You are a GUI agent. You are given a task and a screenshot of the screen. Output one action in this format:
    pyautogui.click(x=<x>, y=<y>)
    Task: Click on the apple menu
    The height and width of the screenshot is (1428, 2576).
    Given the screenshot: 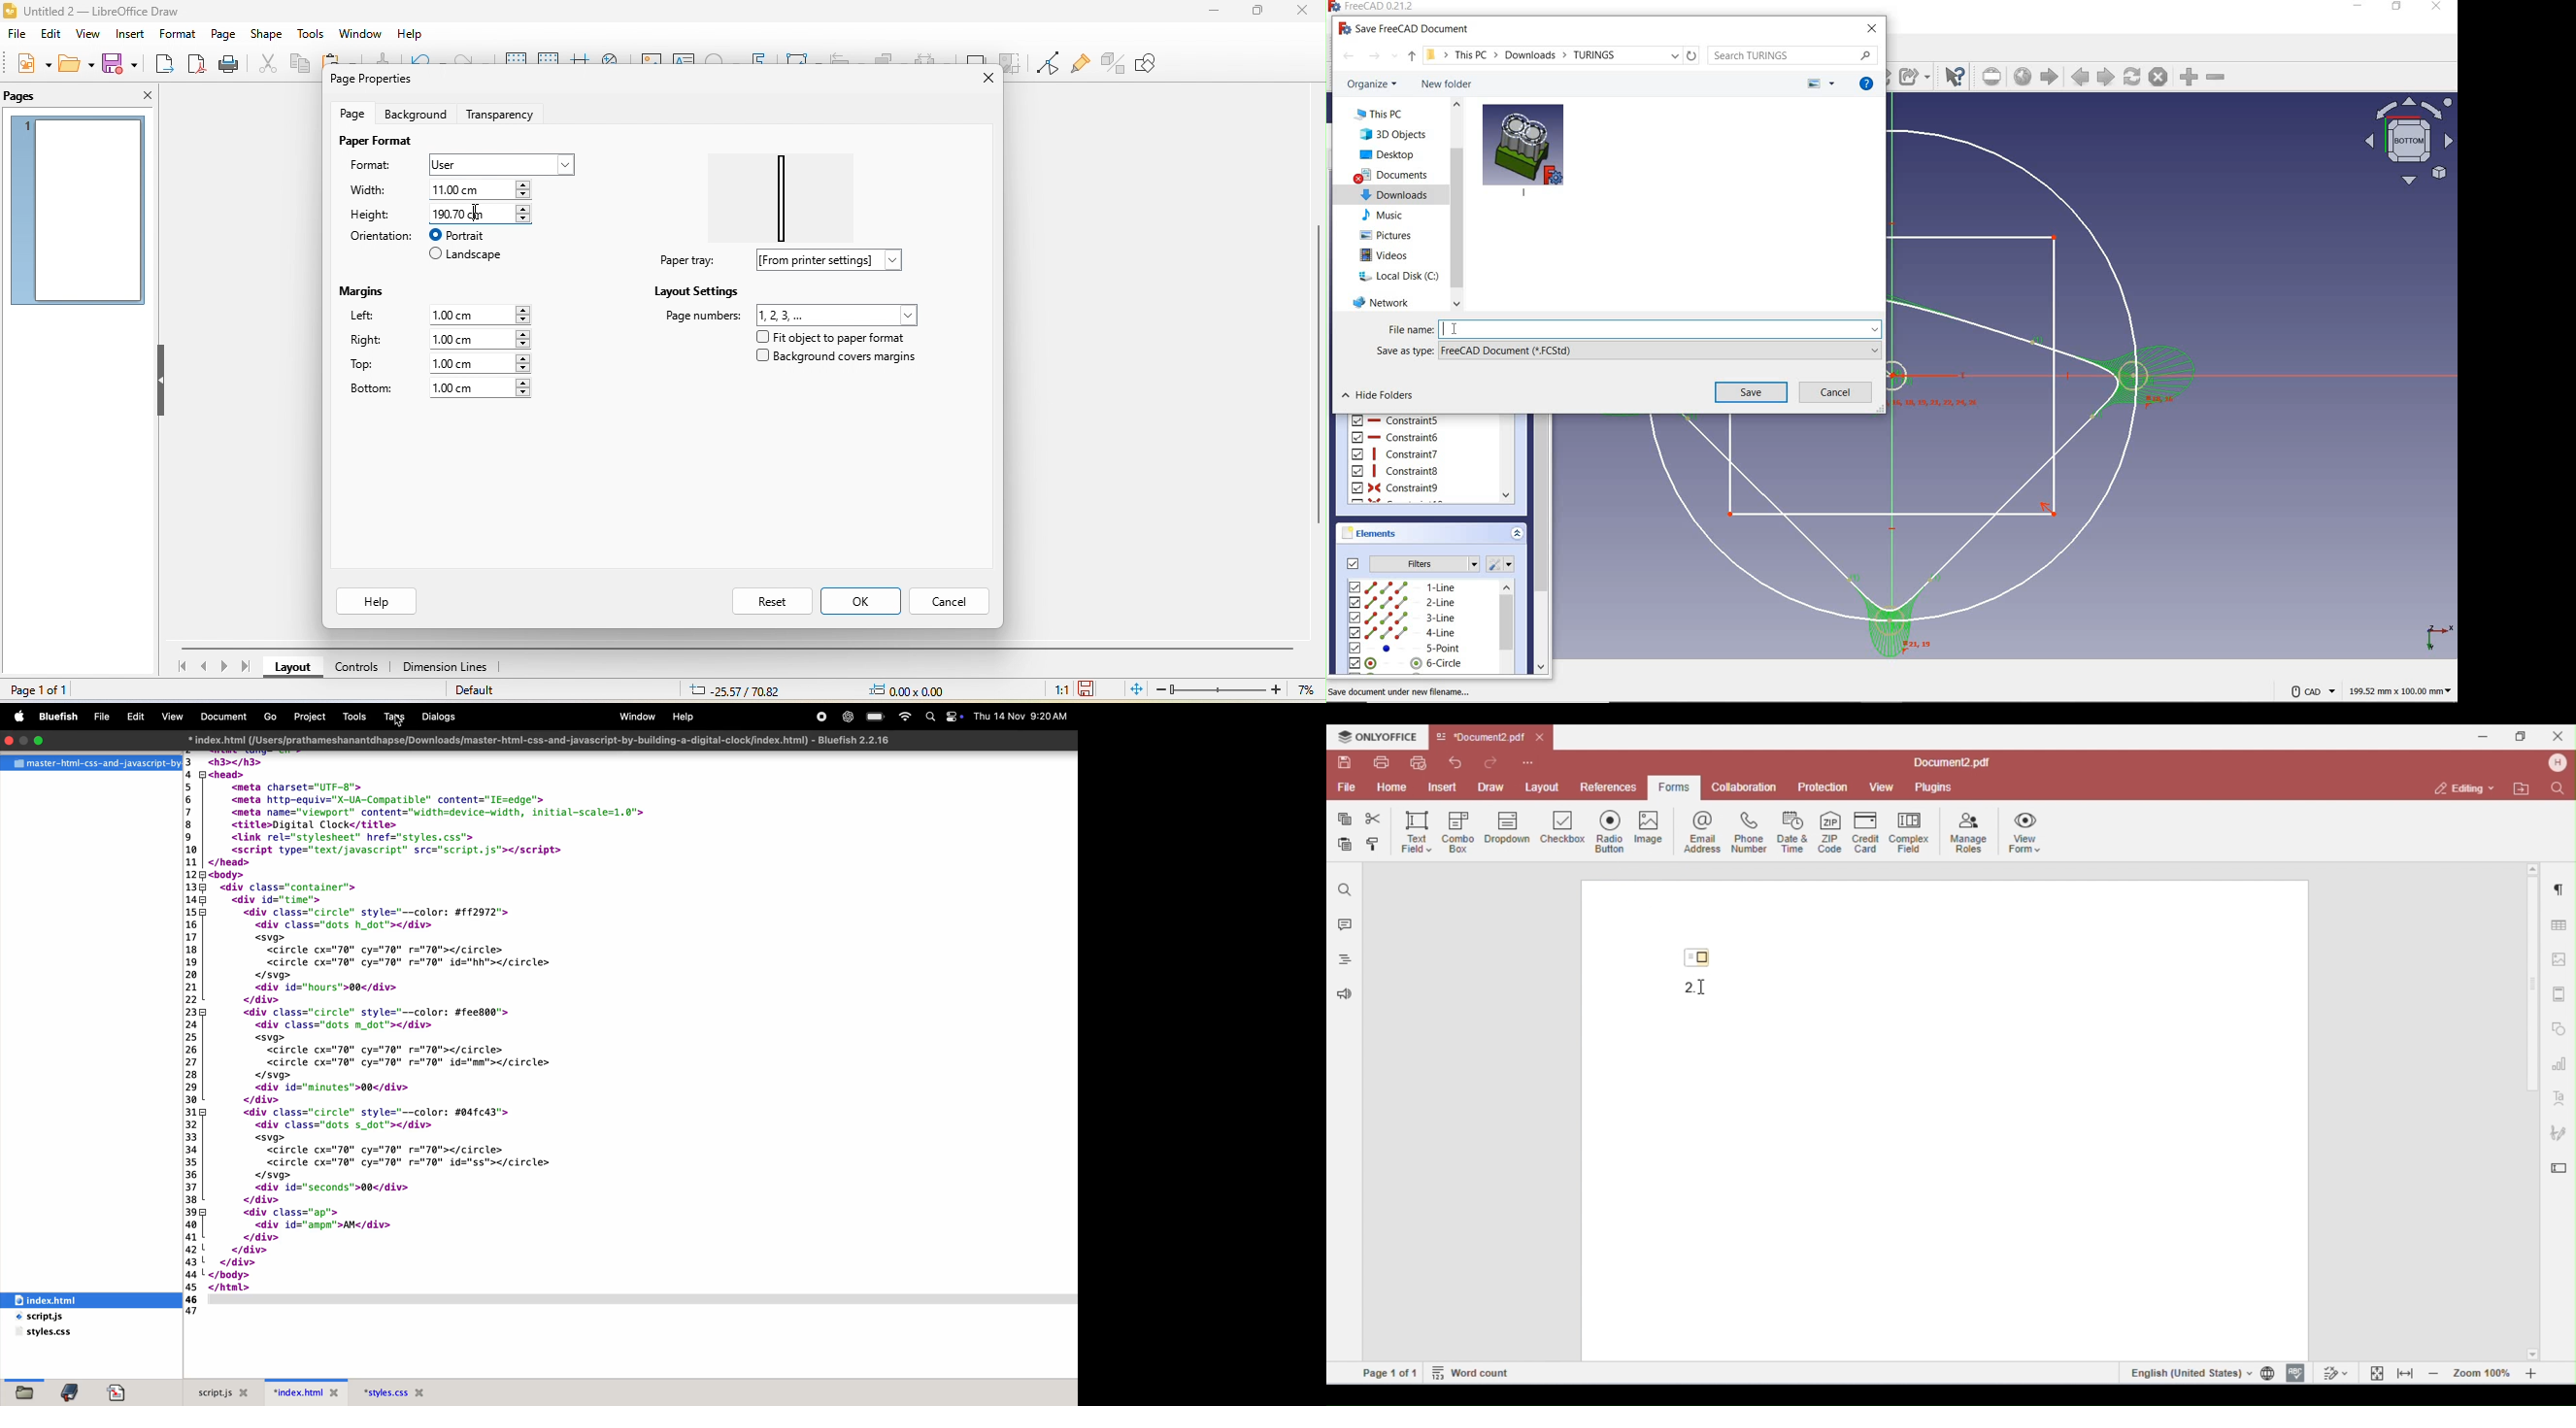 What is the action you would take?
    pyautogui.click(x=22, y=718)
    